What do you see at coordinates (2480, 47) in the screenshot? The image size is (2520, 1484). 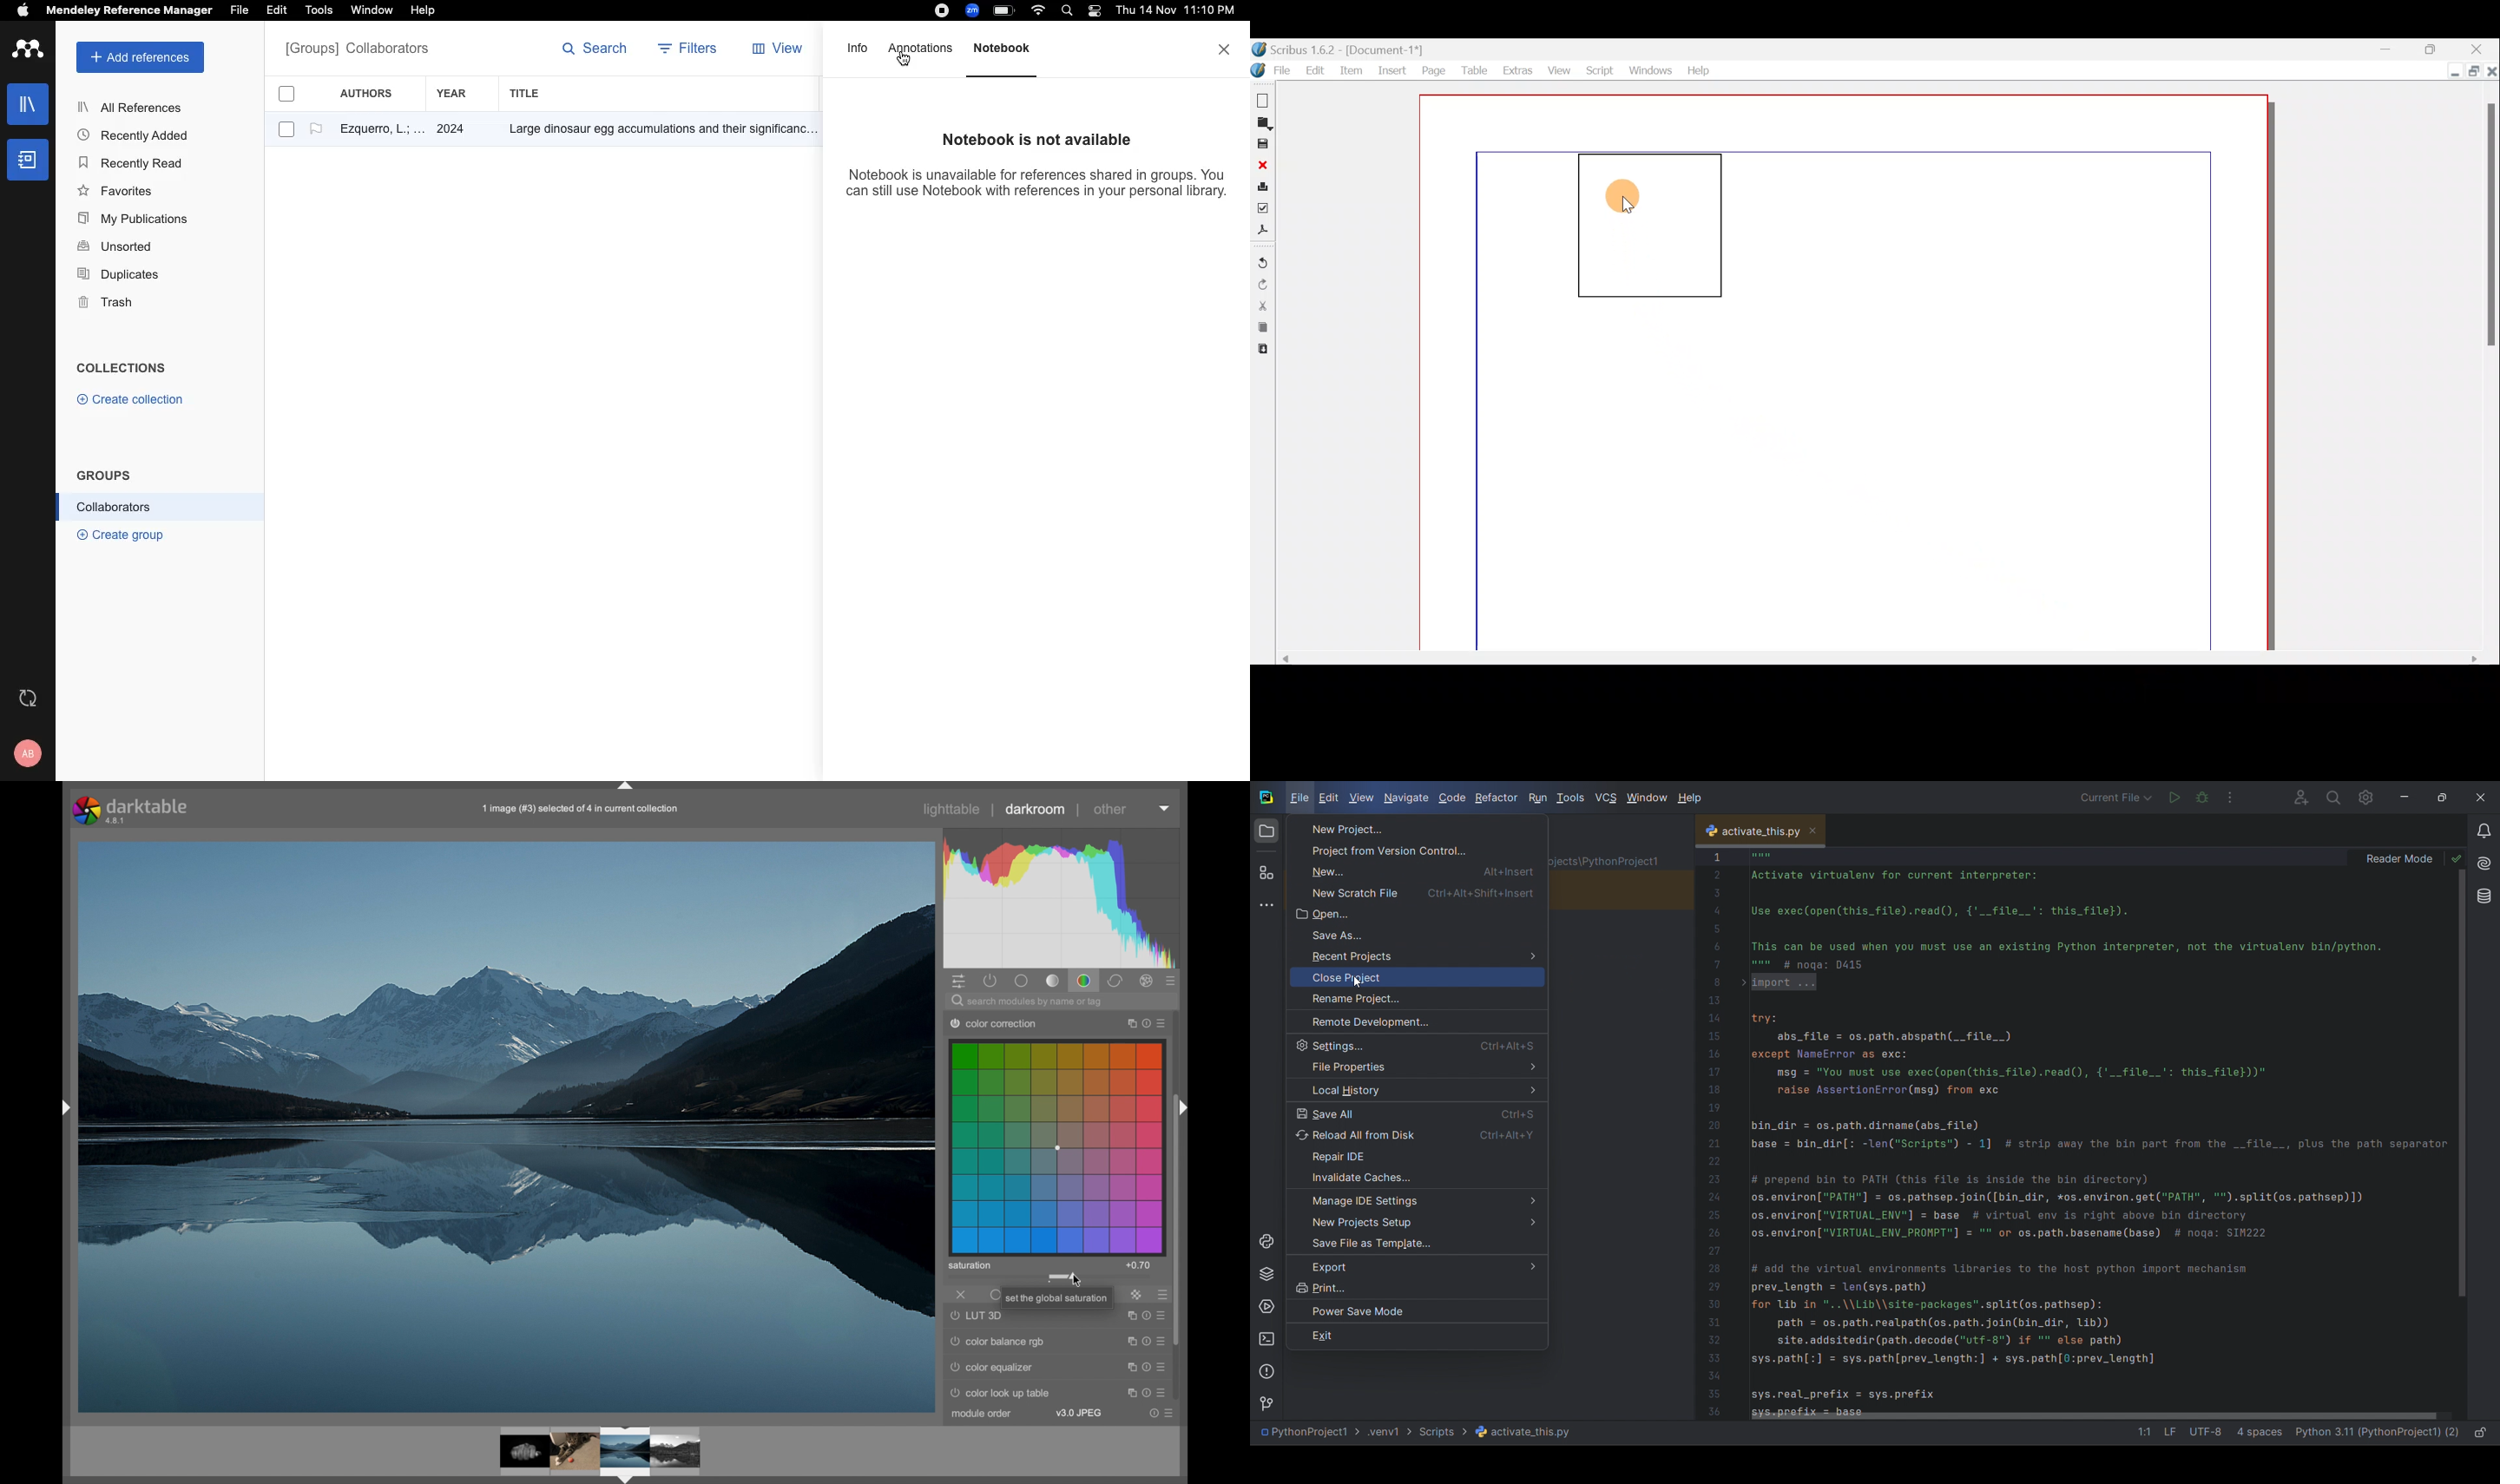 I see `Close` at bounding box center [2480, 47].